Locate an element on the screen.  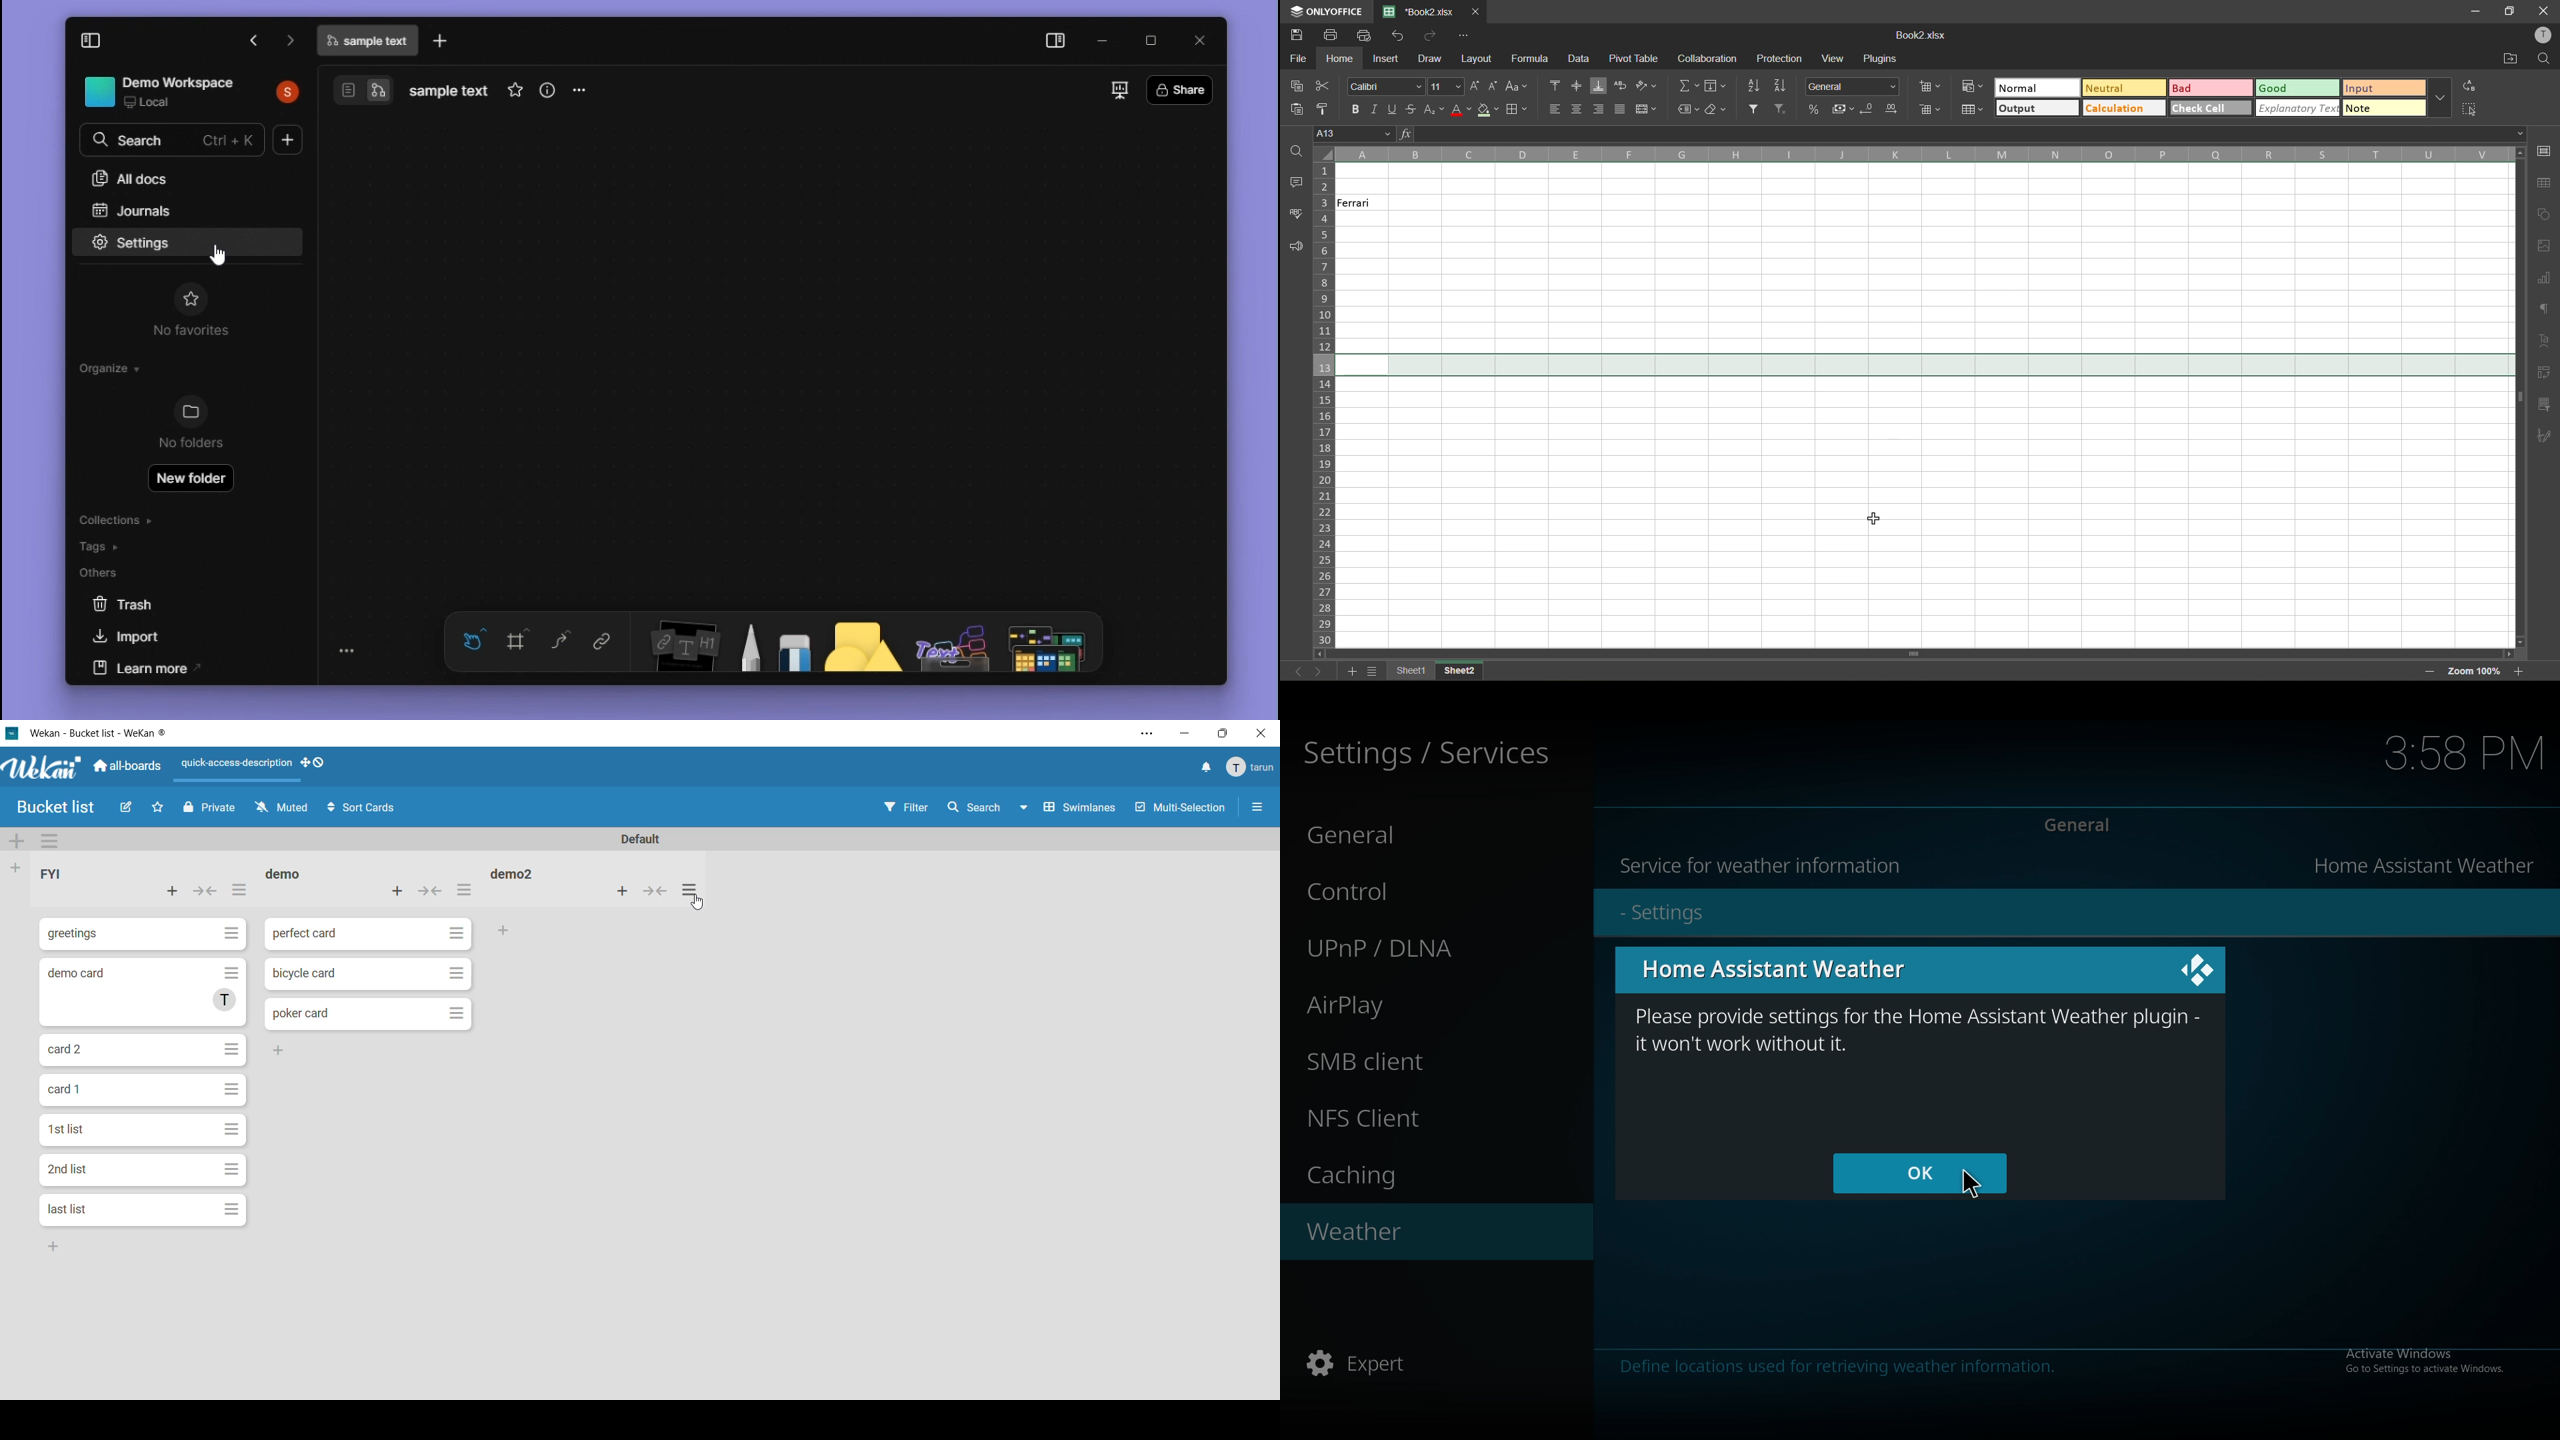
Control is located at coordinates (1405, 889).